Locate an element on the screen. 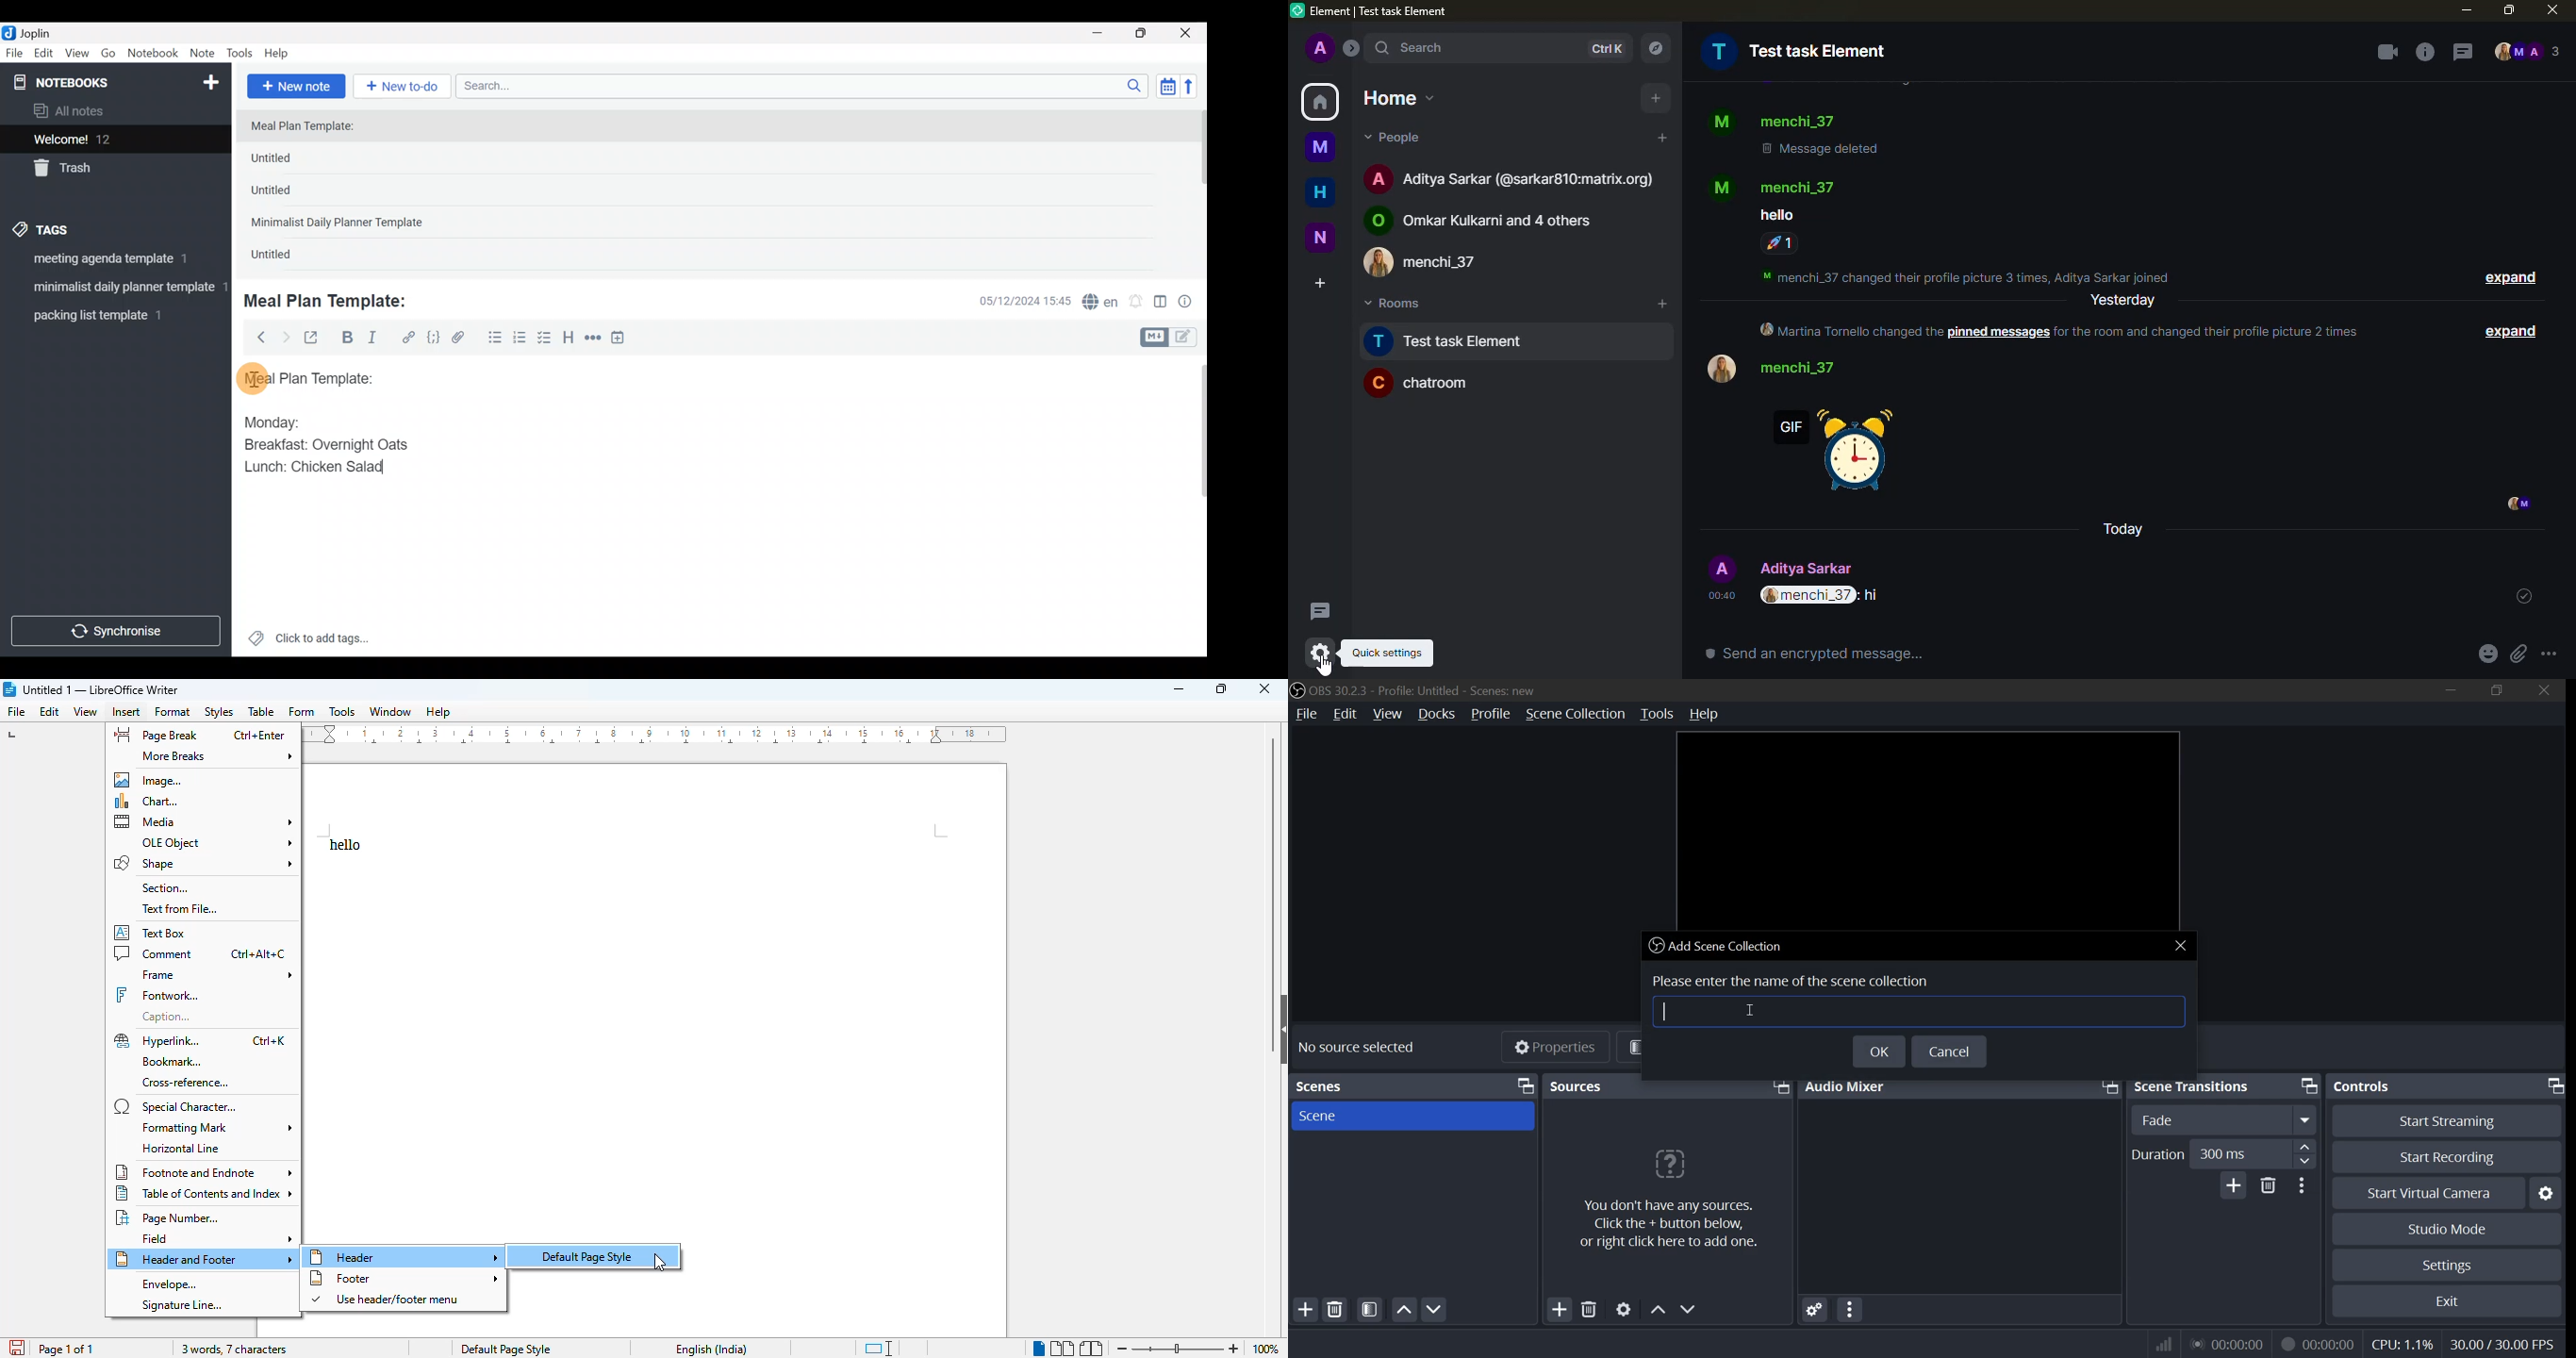  video call is located at coordinates (2385, 52).